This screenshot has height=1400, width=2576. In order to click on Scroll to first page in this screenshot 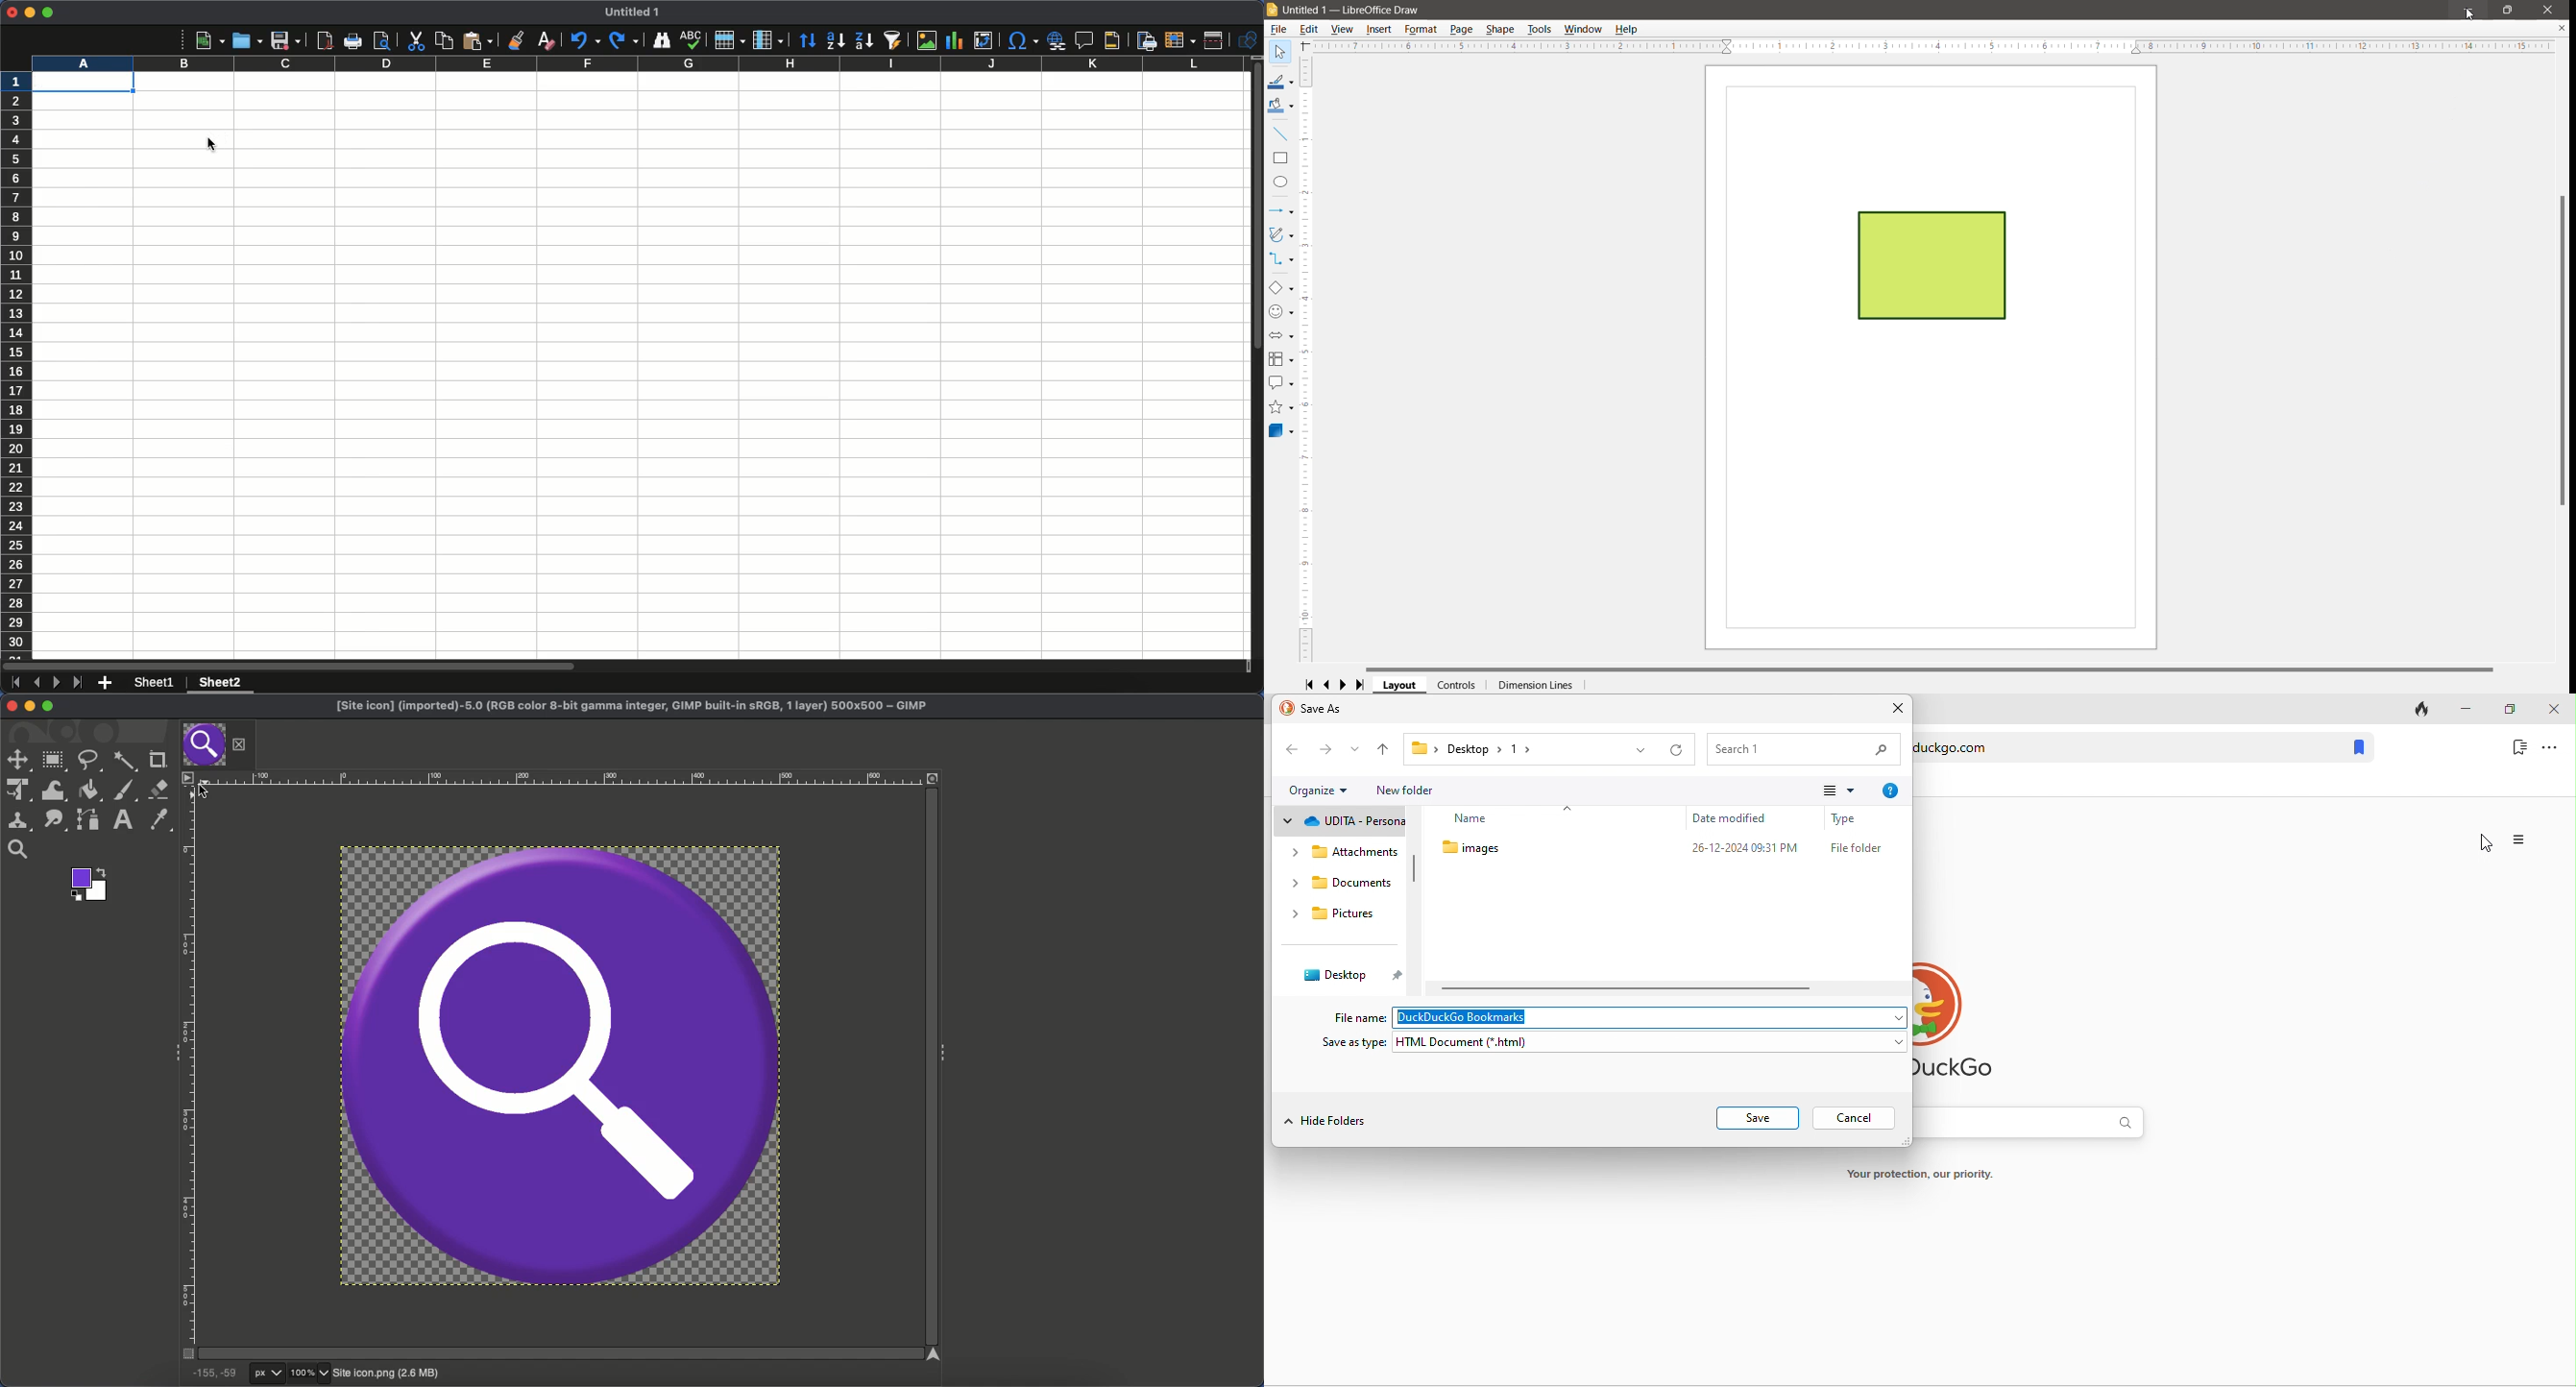, I will do `click(1308, 684)`.